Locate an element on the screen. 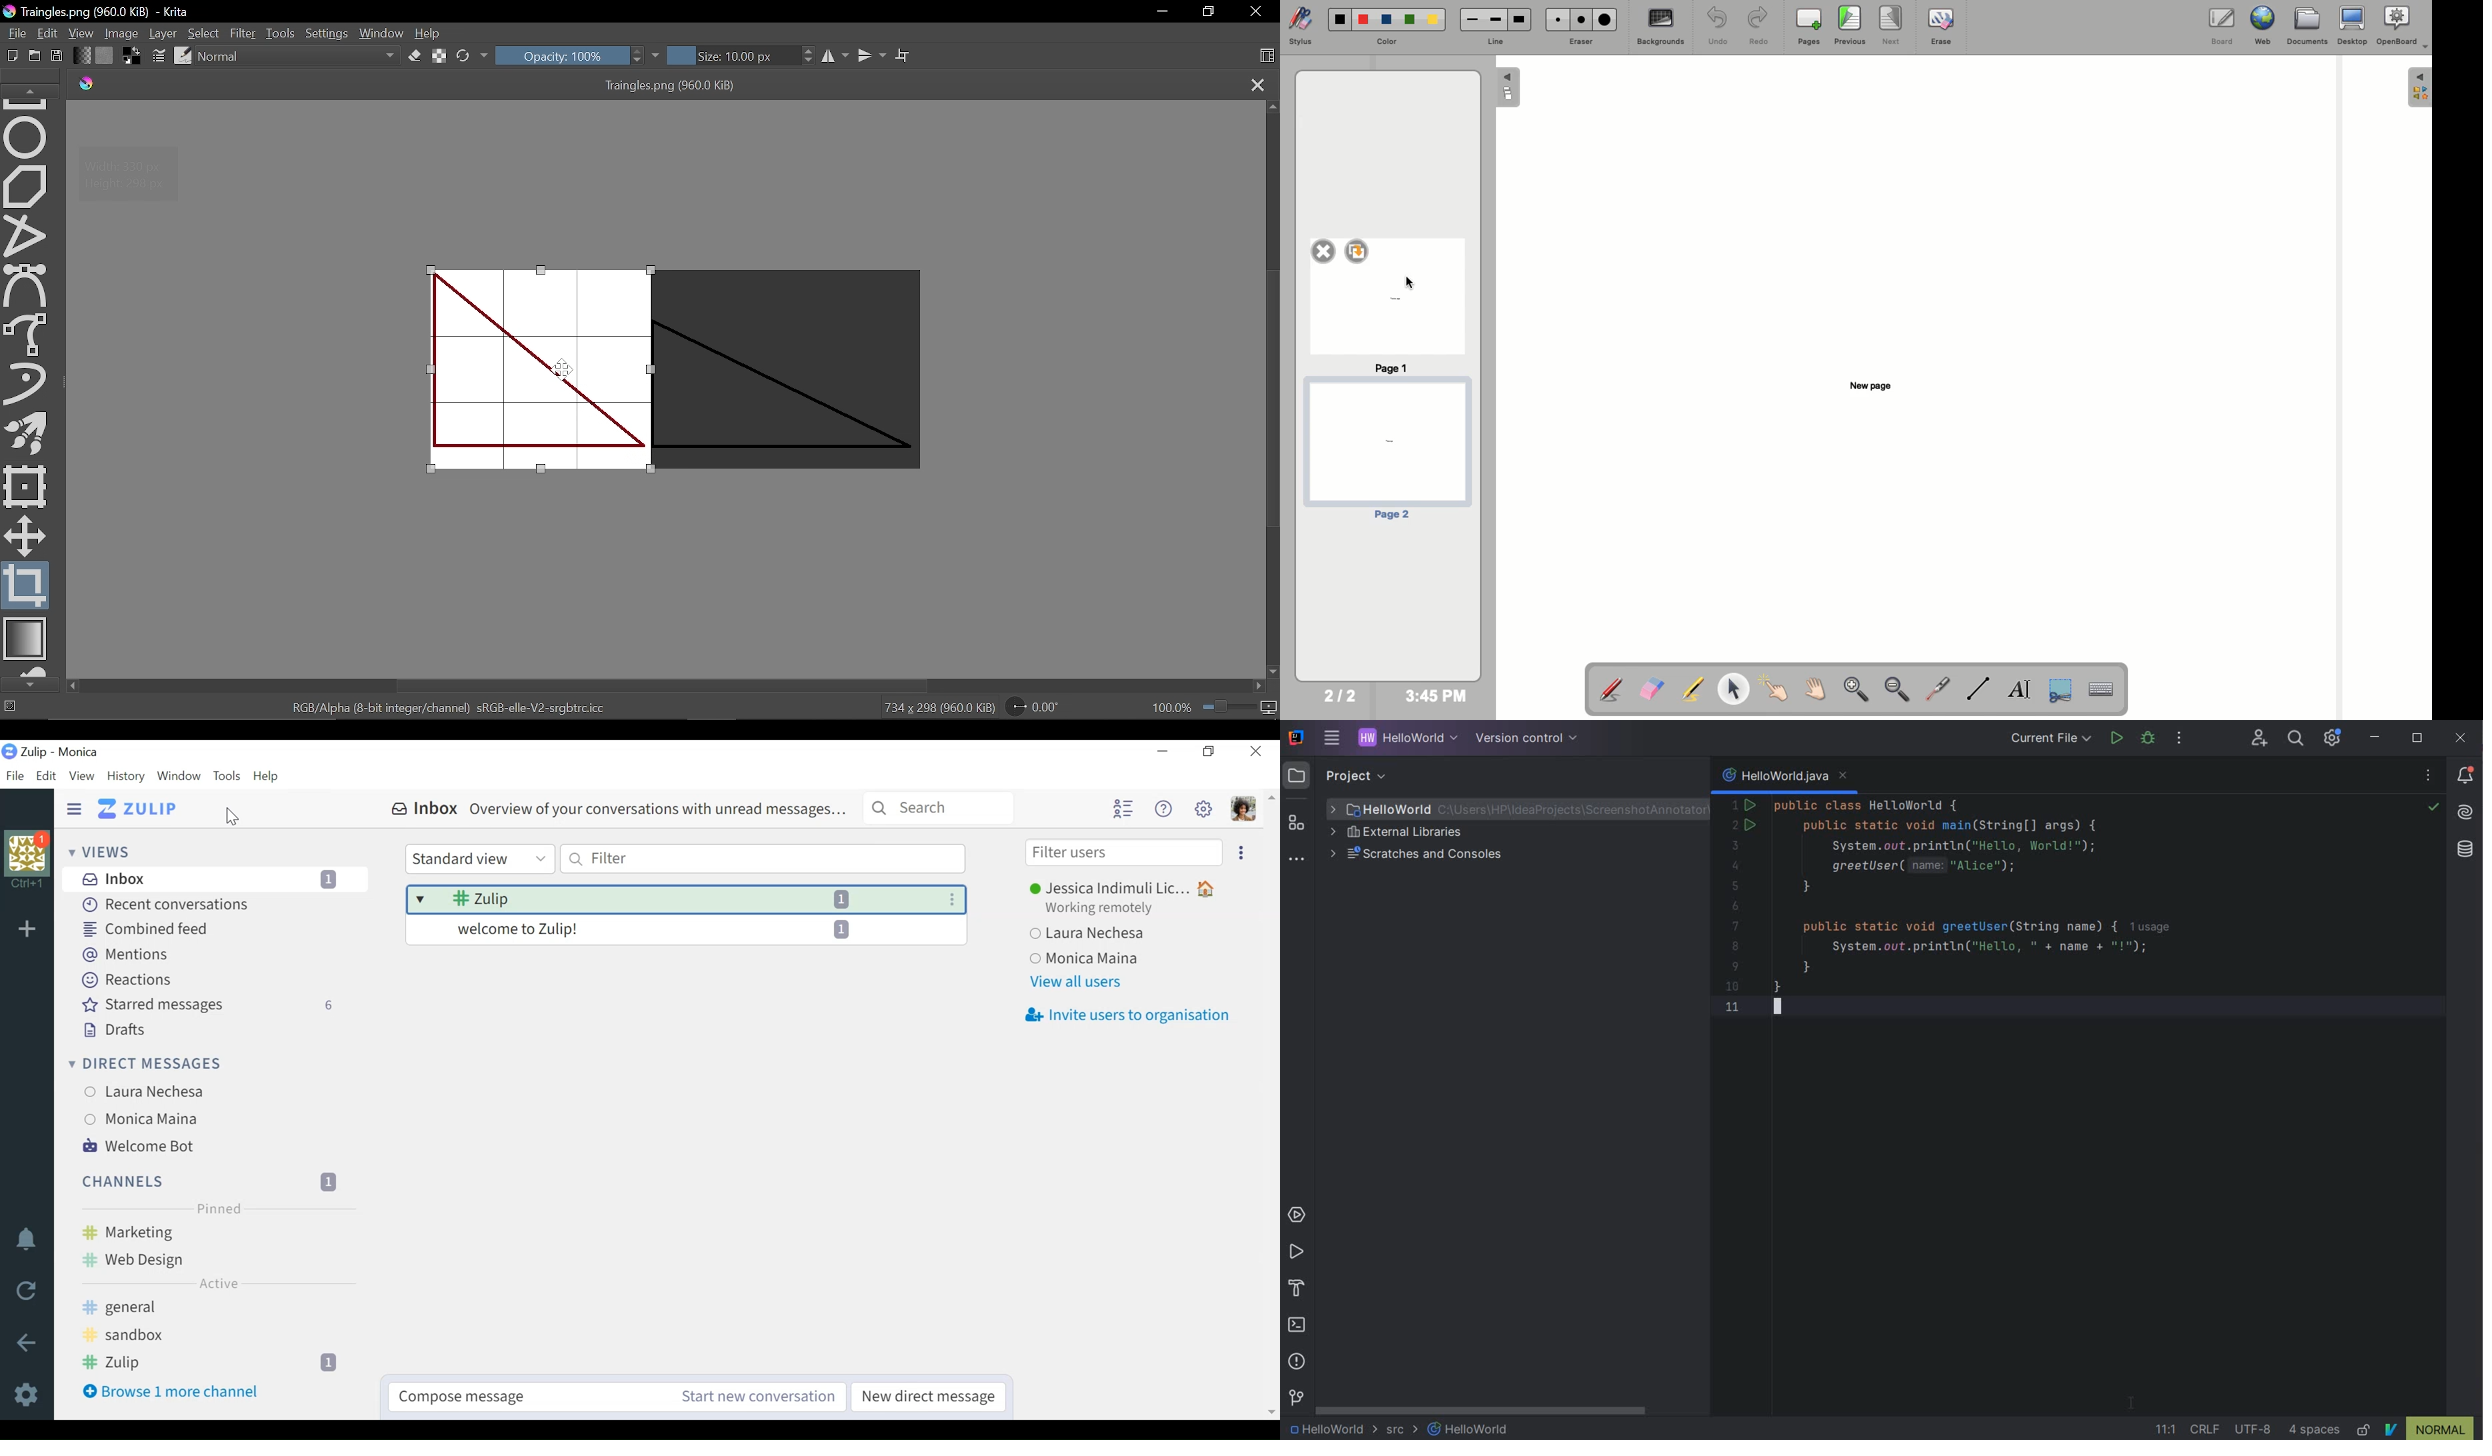 The width and height of the screenshot is (2492, 1456). Window is located at coordinates (382, 33).